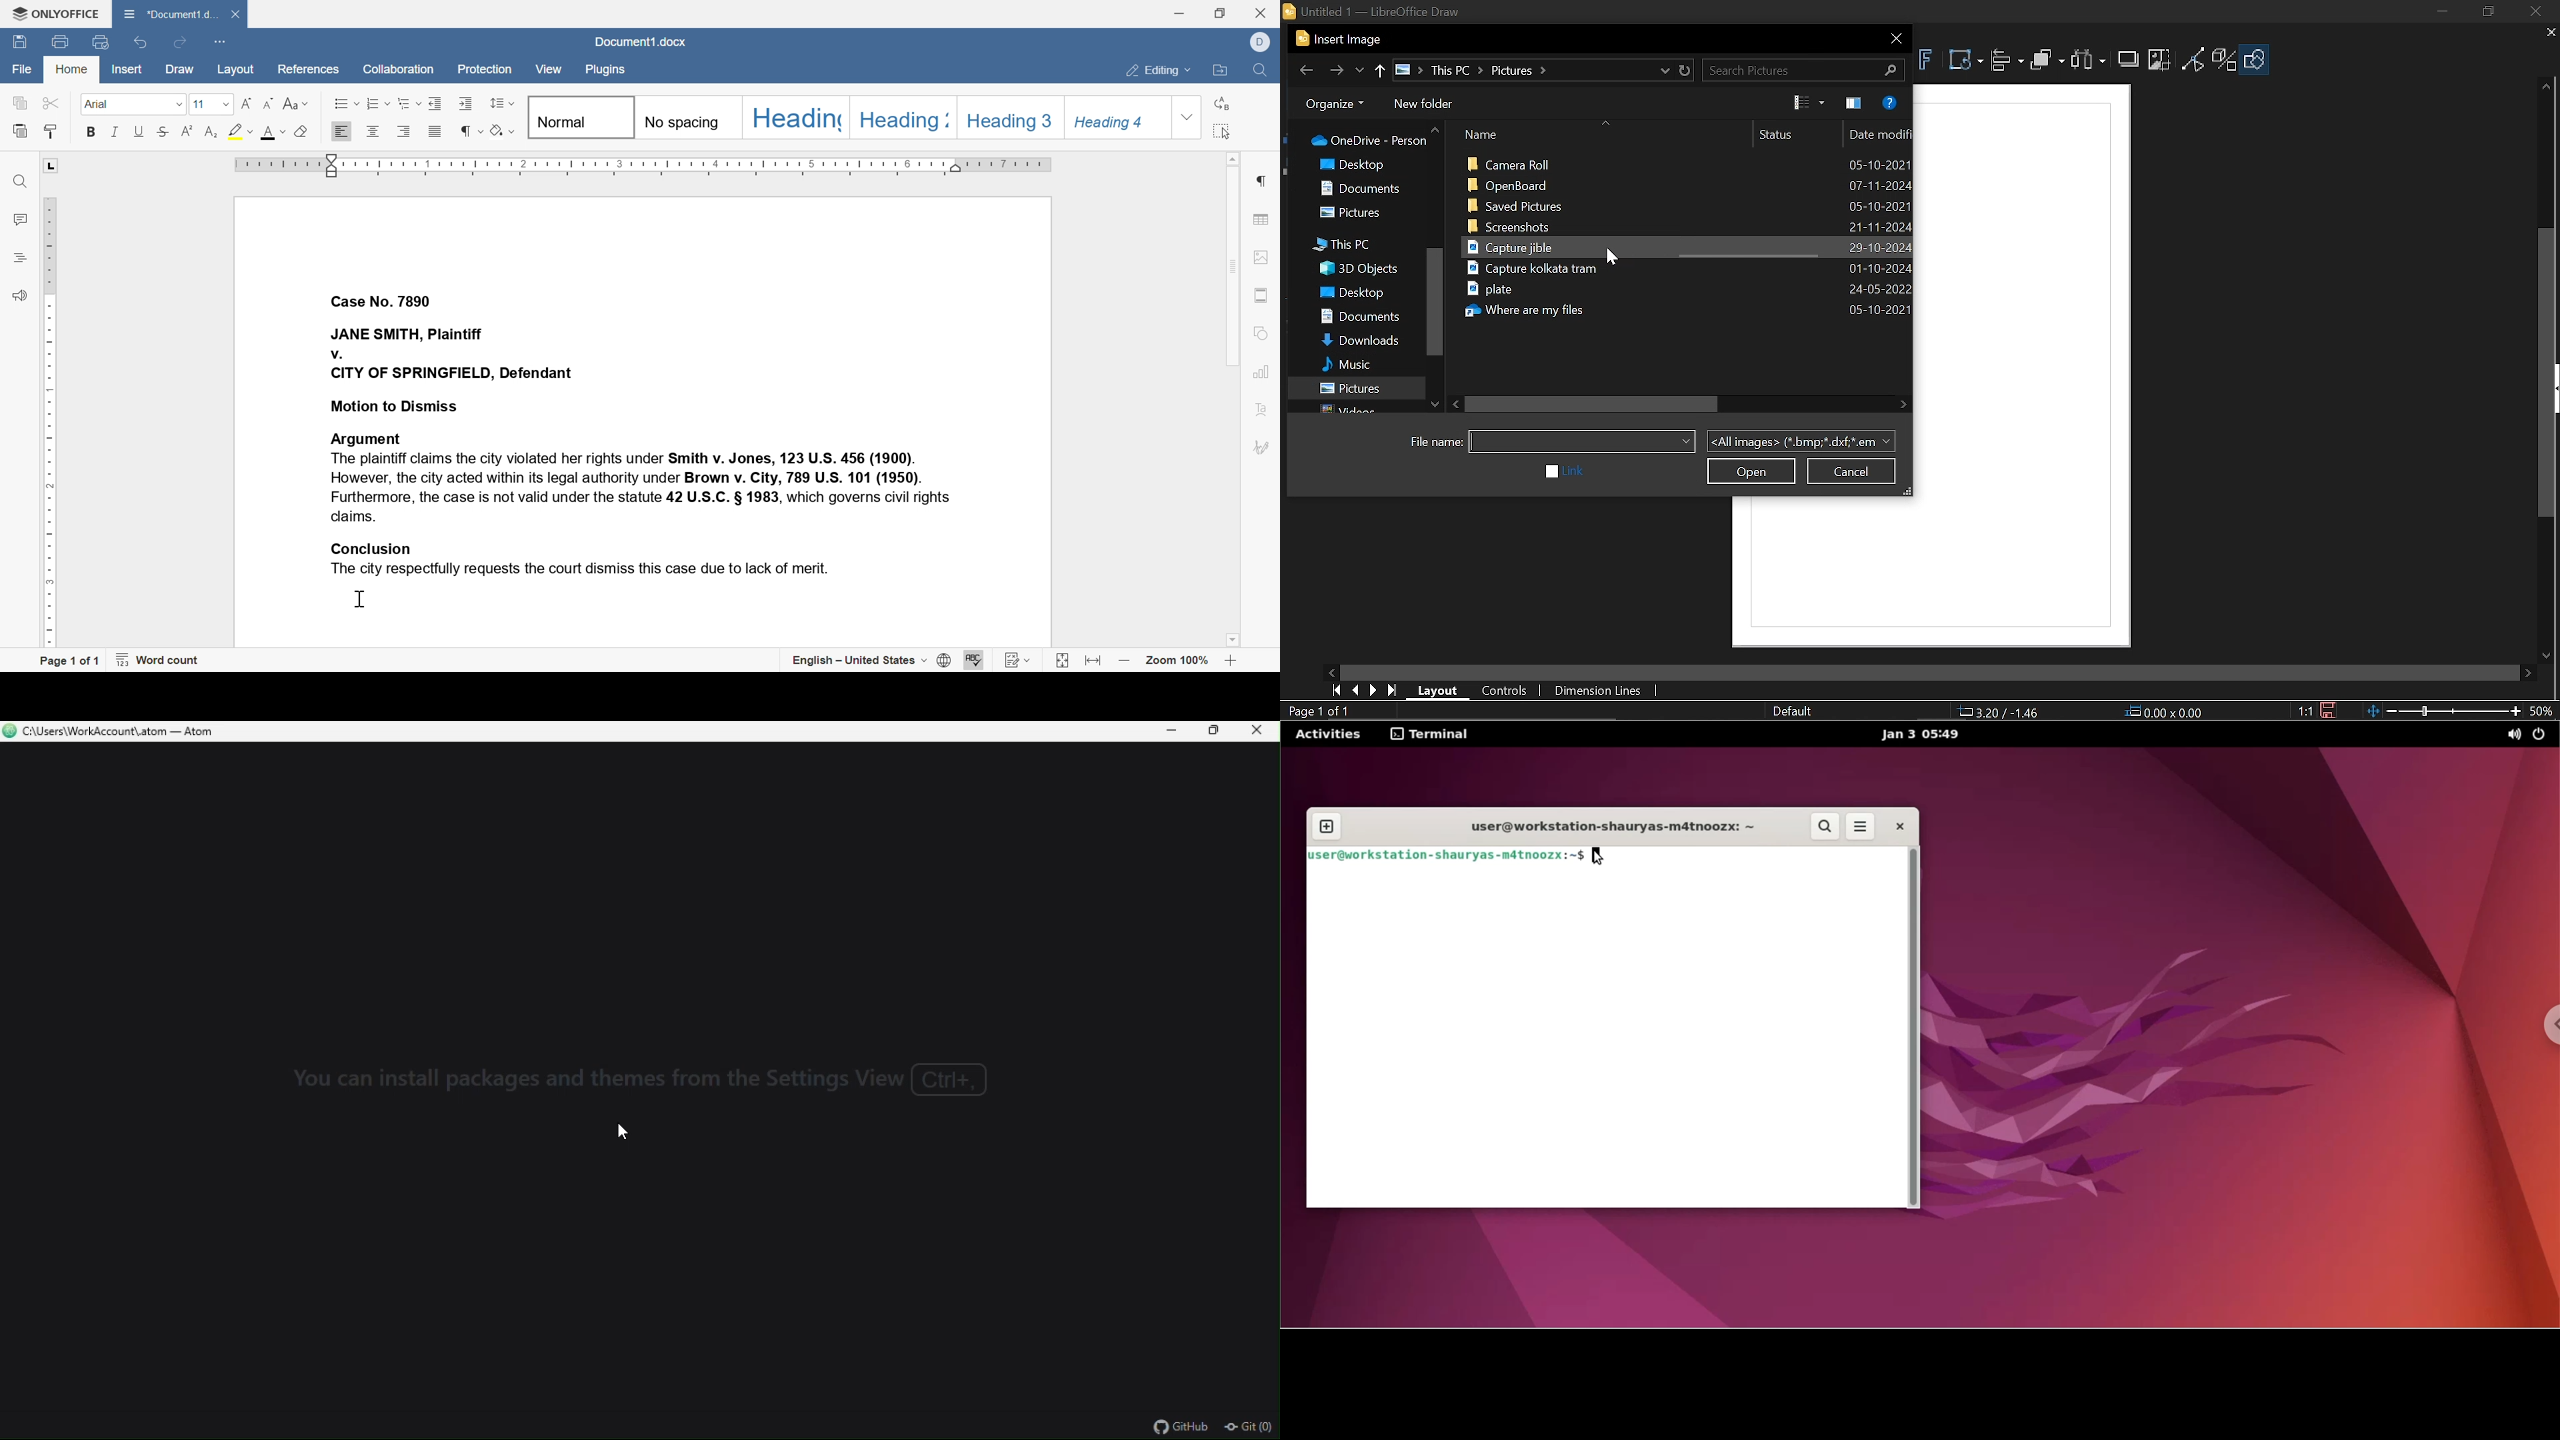  I want to click on Pages, so click(1316, 711).